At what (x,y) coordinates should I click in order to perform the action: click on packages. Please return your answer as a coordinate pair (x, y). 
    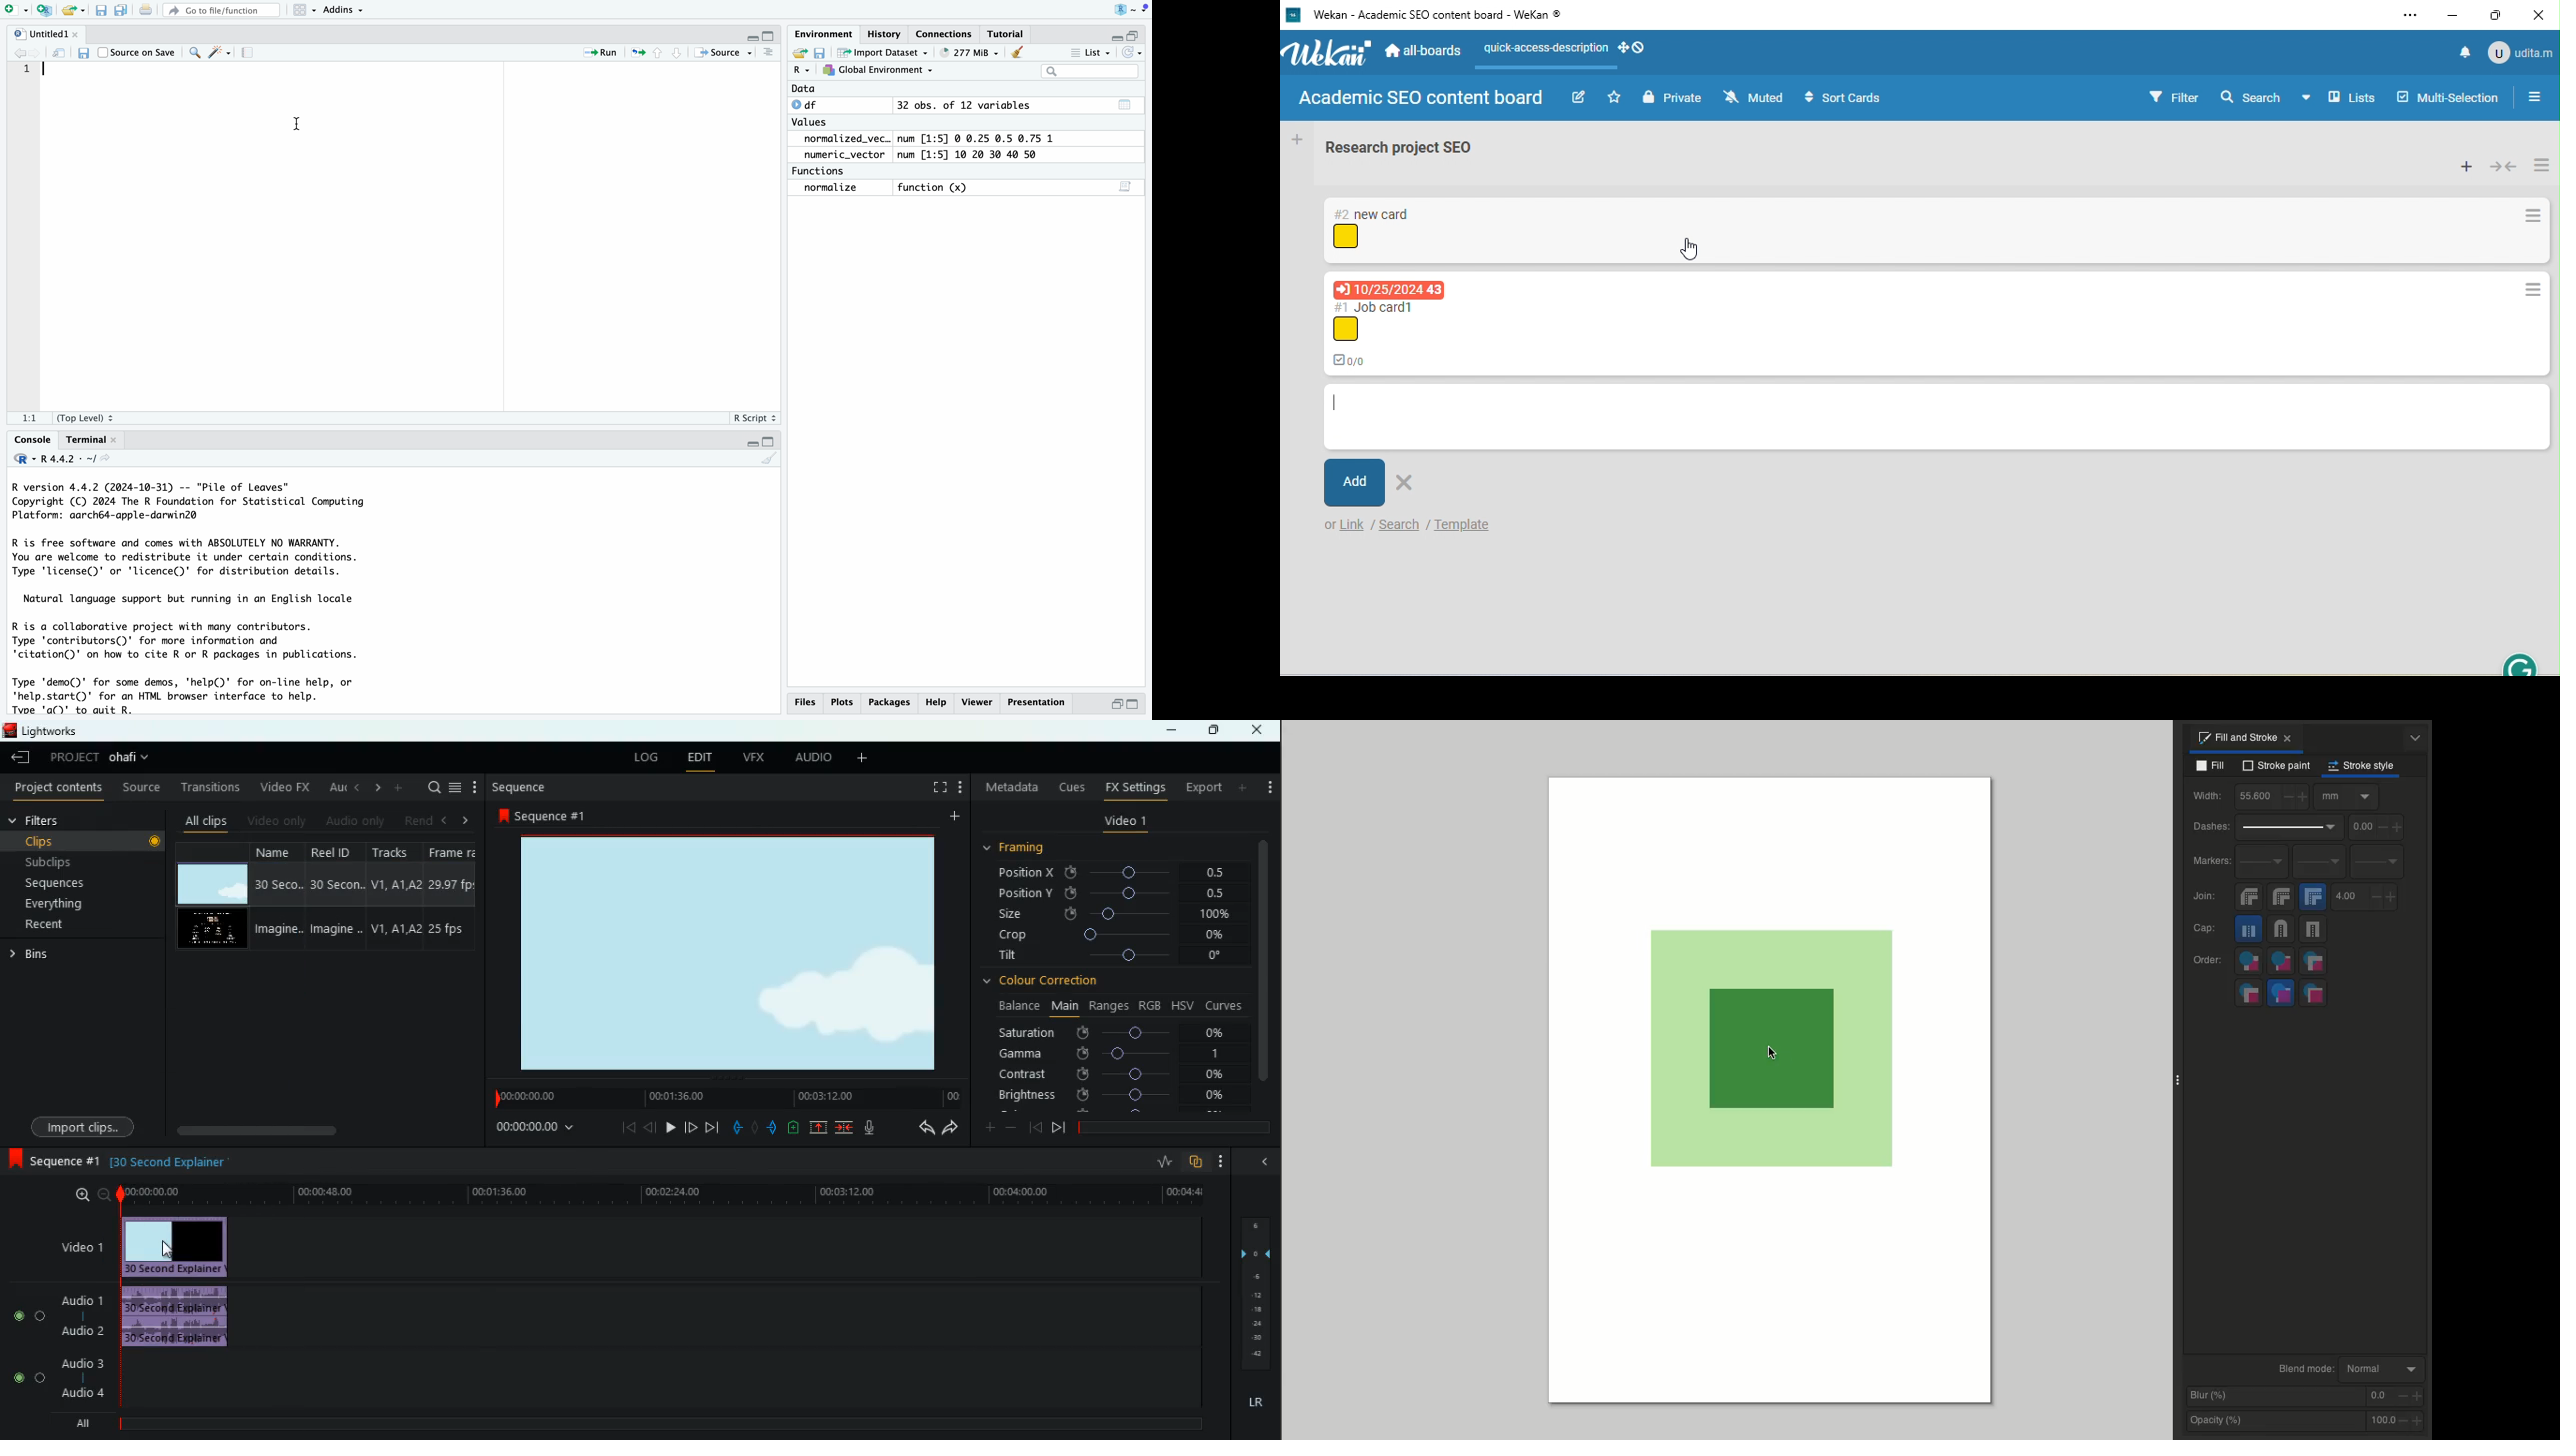
    Looking at the image, I should click on (892, 700).